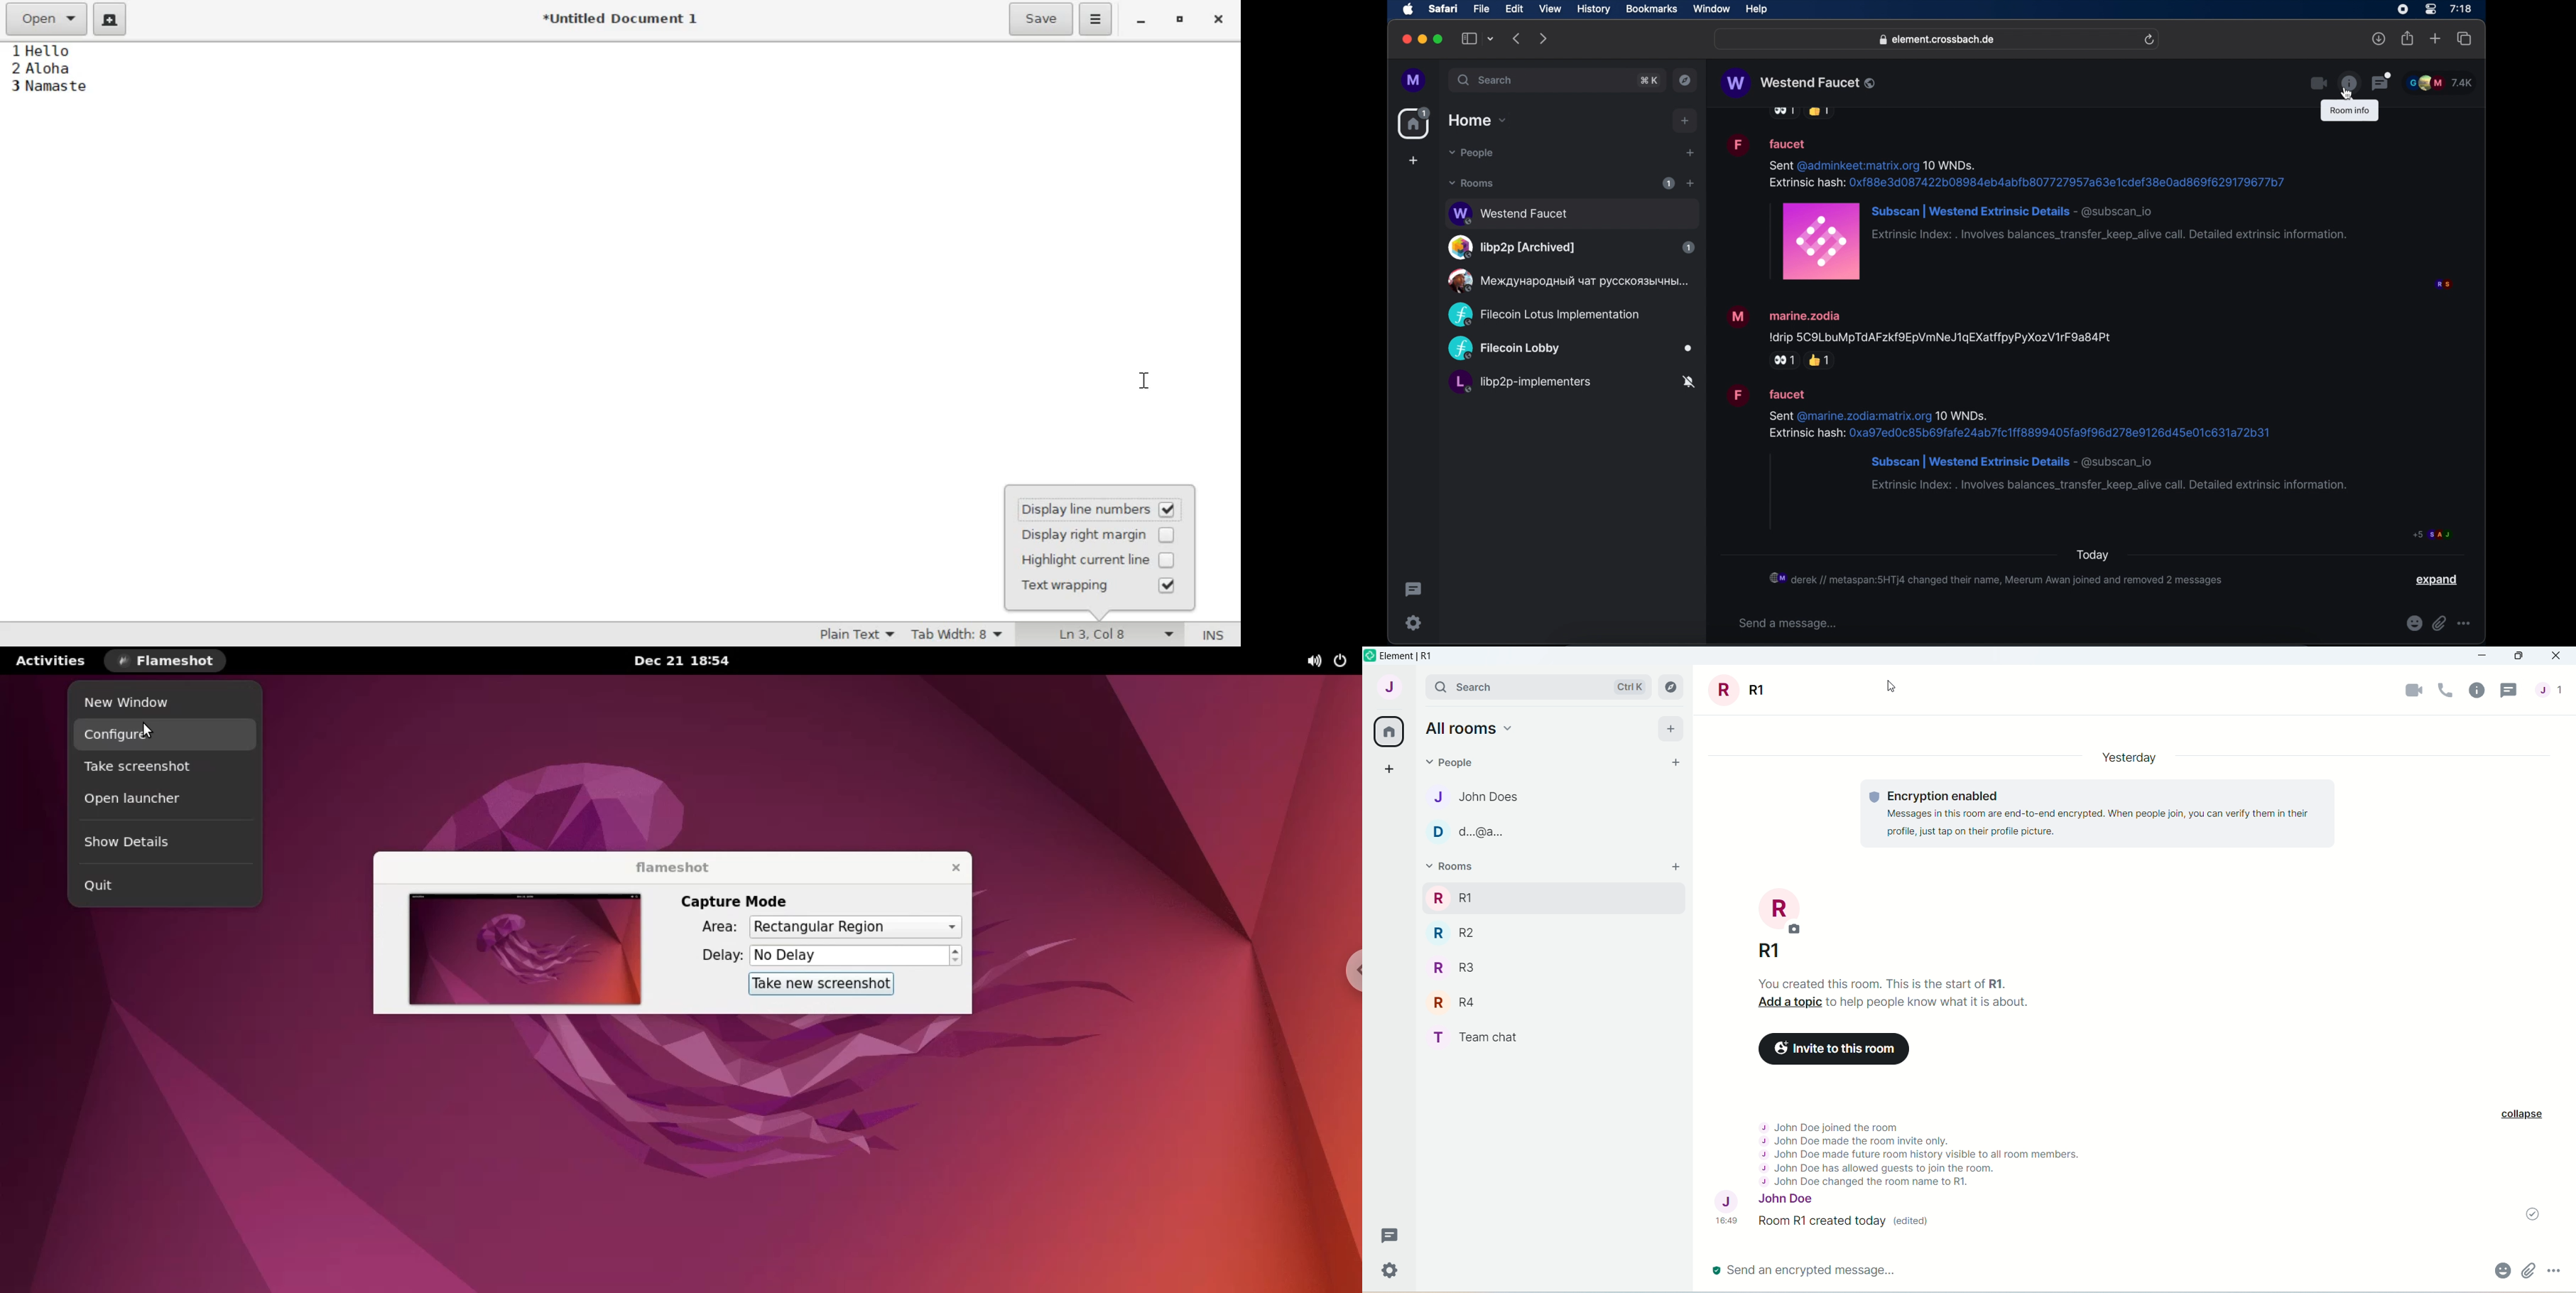 This screenshot has height=1316, width=2576. What do you see at coordinates (1514, 8) in the screenshot?
I see `edit` at bounding box center [1514, 8].